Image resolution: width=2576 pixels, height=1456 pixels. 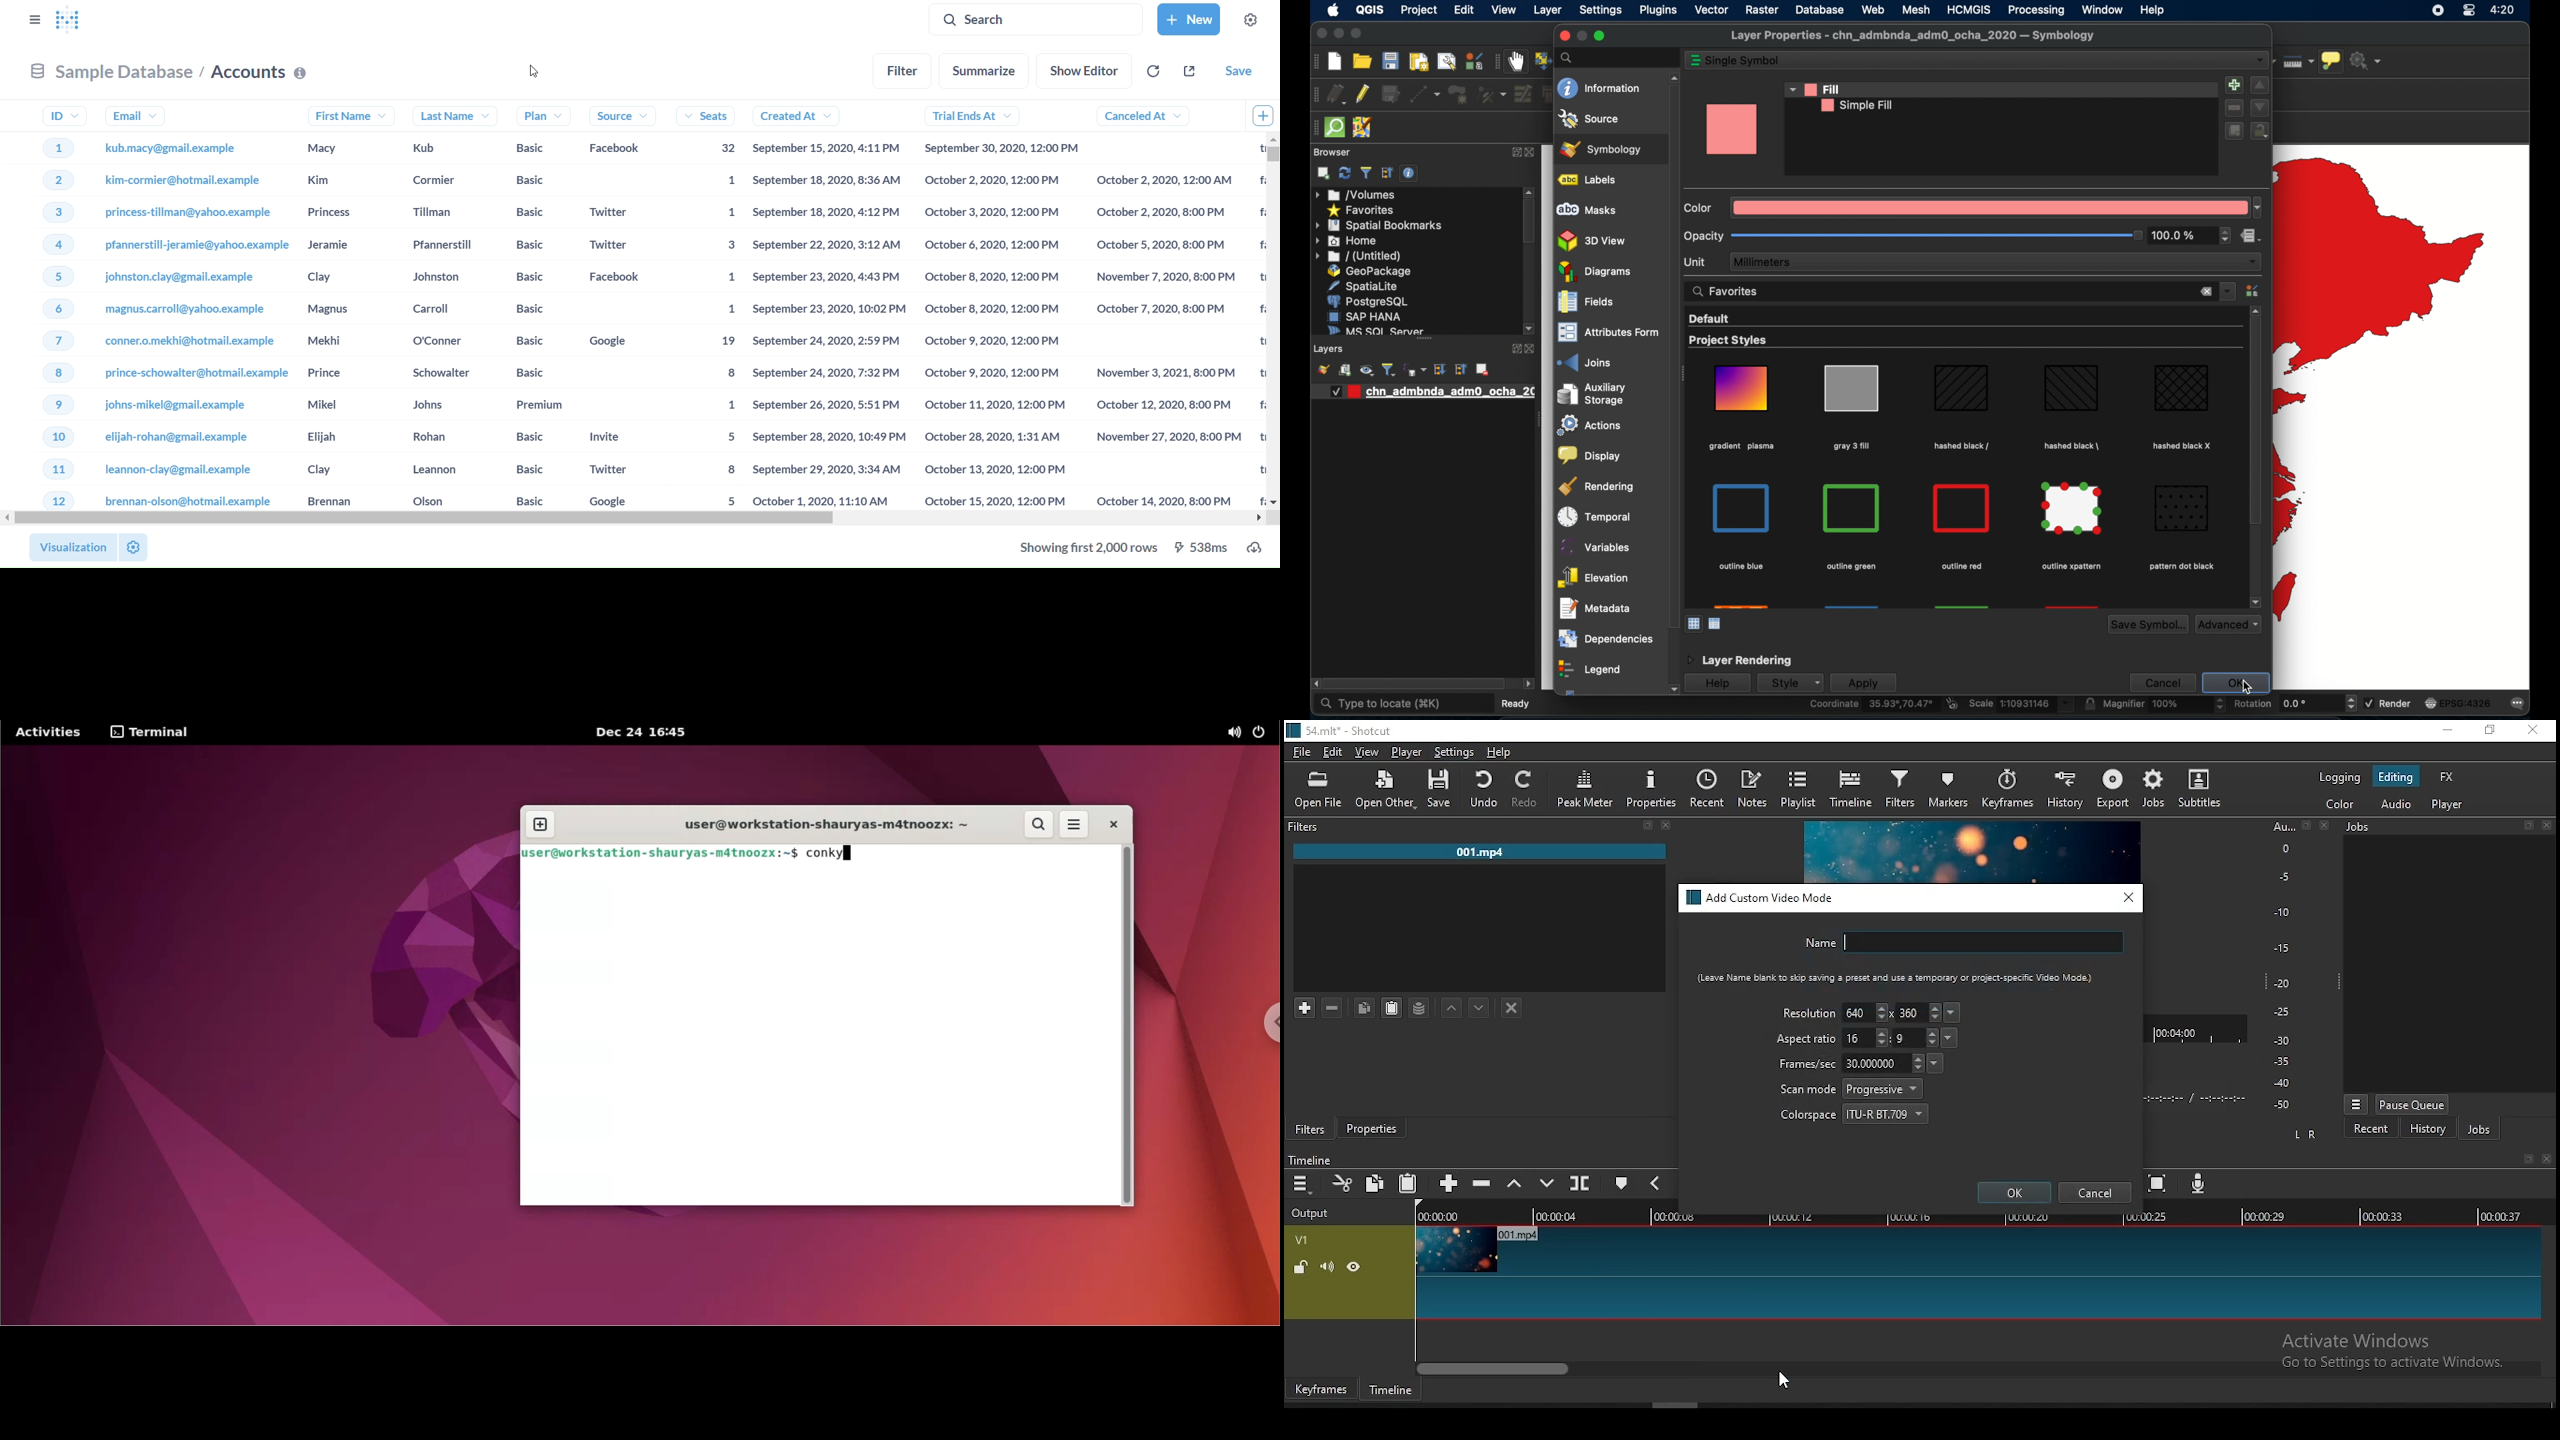 I want to click on aspect ration presets, so click(x=1951, y=1038).